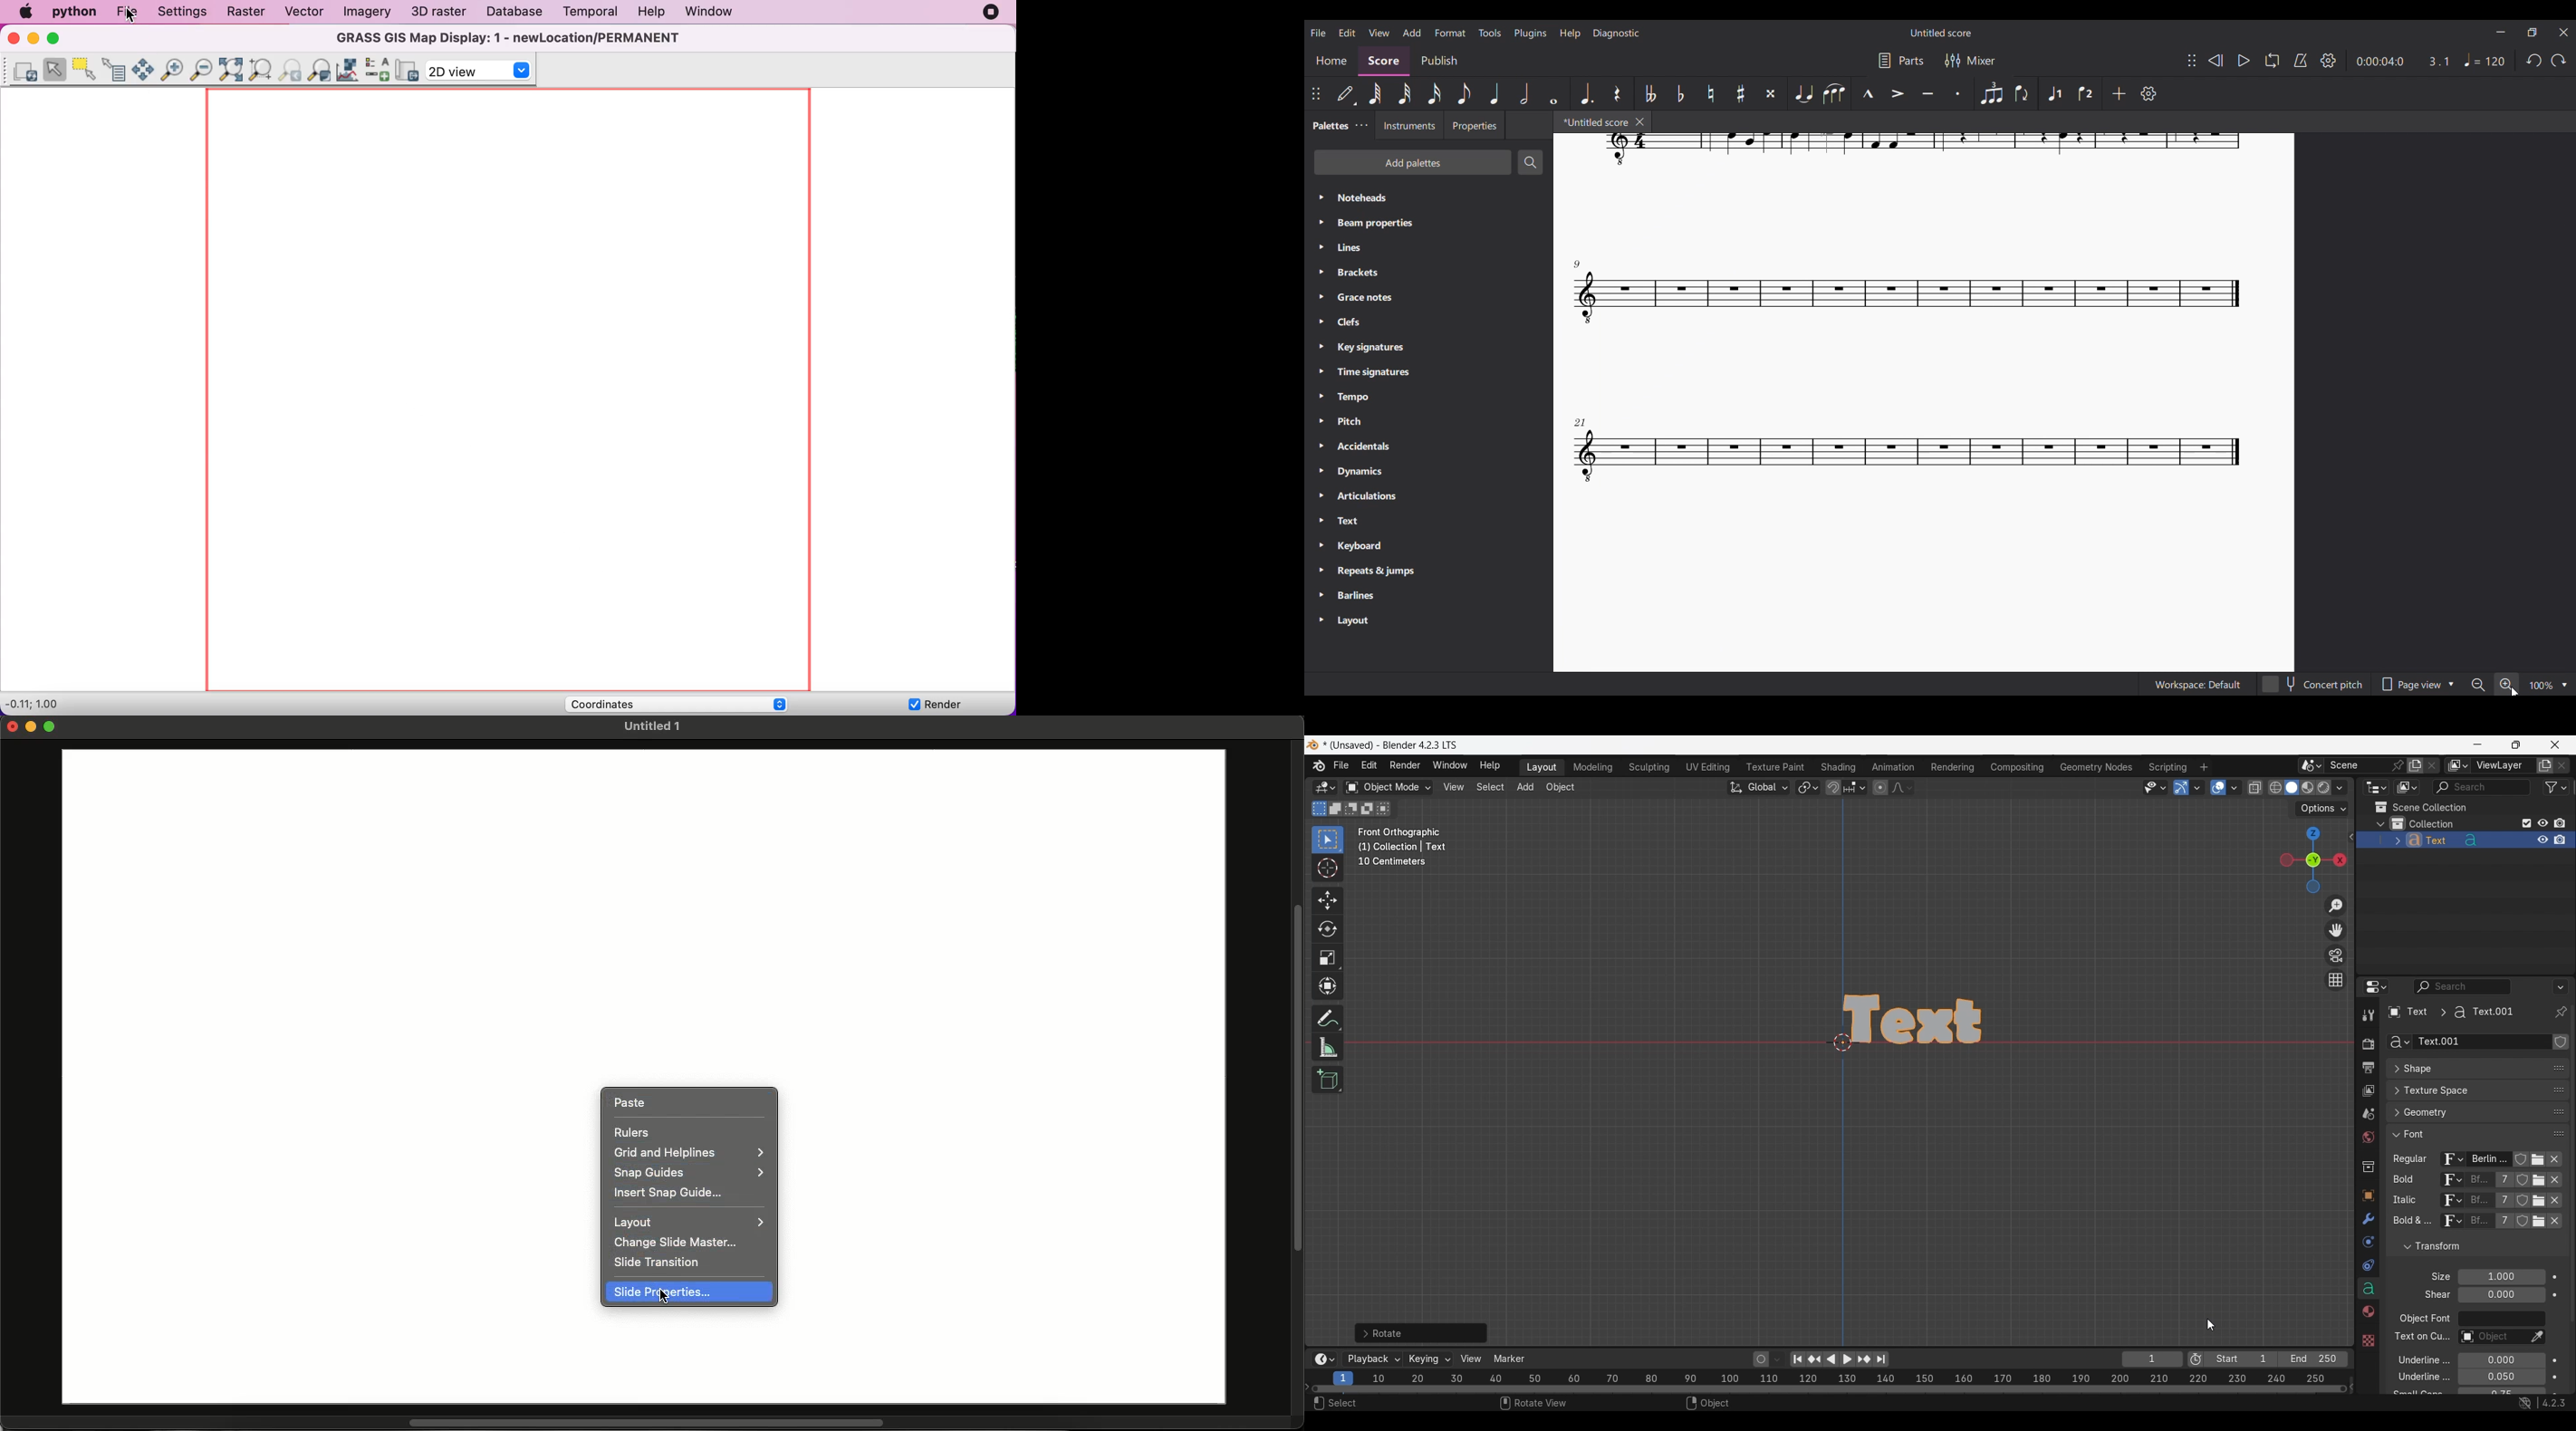  What do you see at coordinates (1490, 788) in the screenshot?
I see `Select menu` at bounding box center [1490, 788].